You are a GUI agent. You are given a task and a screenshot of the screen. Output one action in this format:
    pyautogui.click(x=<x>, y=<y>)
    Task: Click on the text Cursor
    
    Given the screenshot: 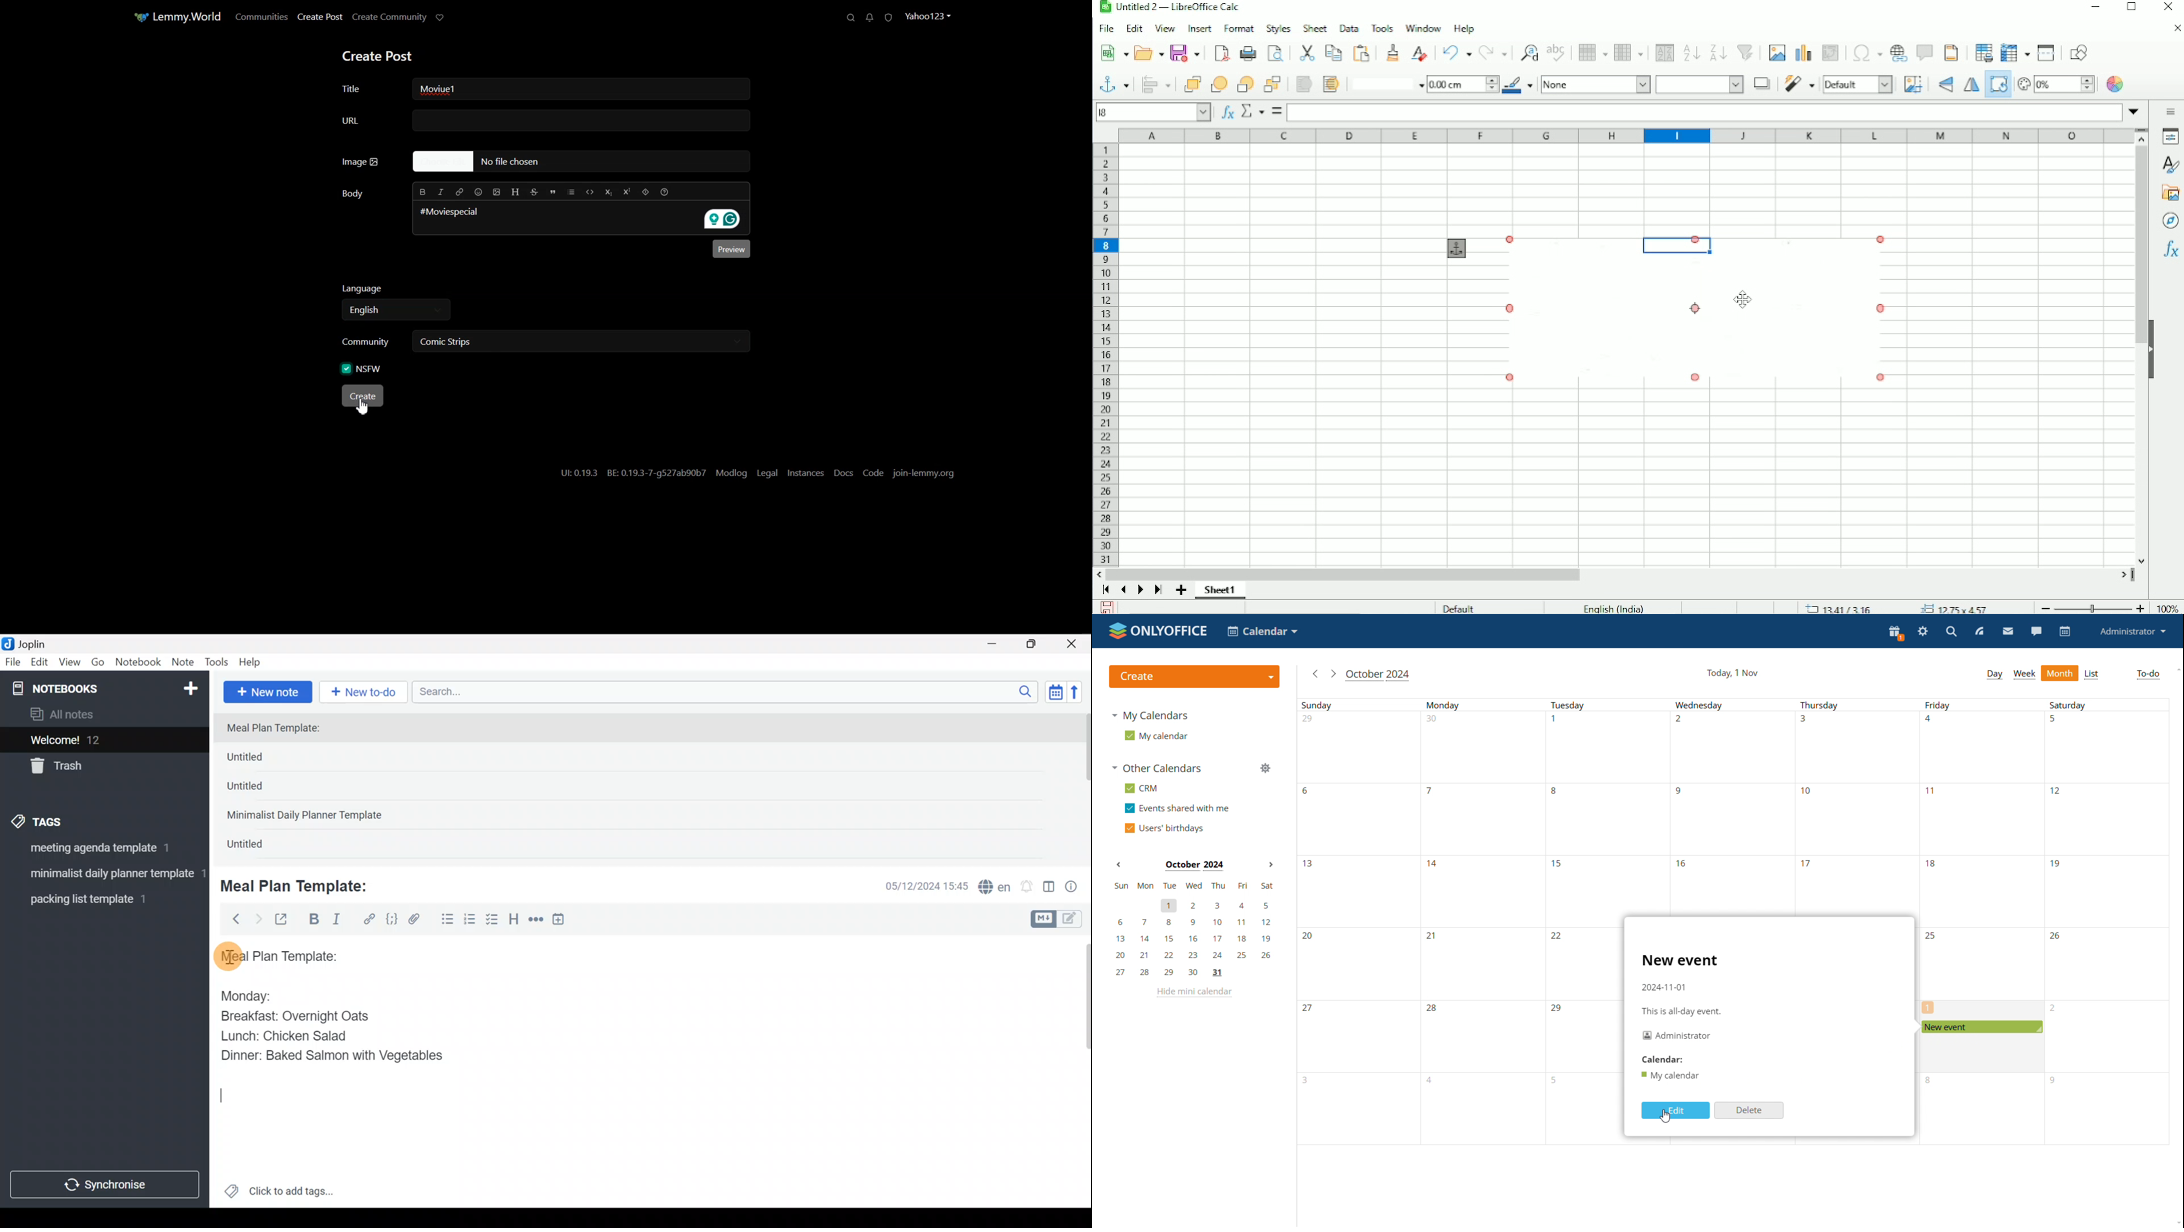 What is the action you would take?
    pyautogui.click(x=227, y=1098)
    